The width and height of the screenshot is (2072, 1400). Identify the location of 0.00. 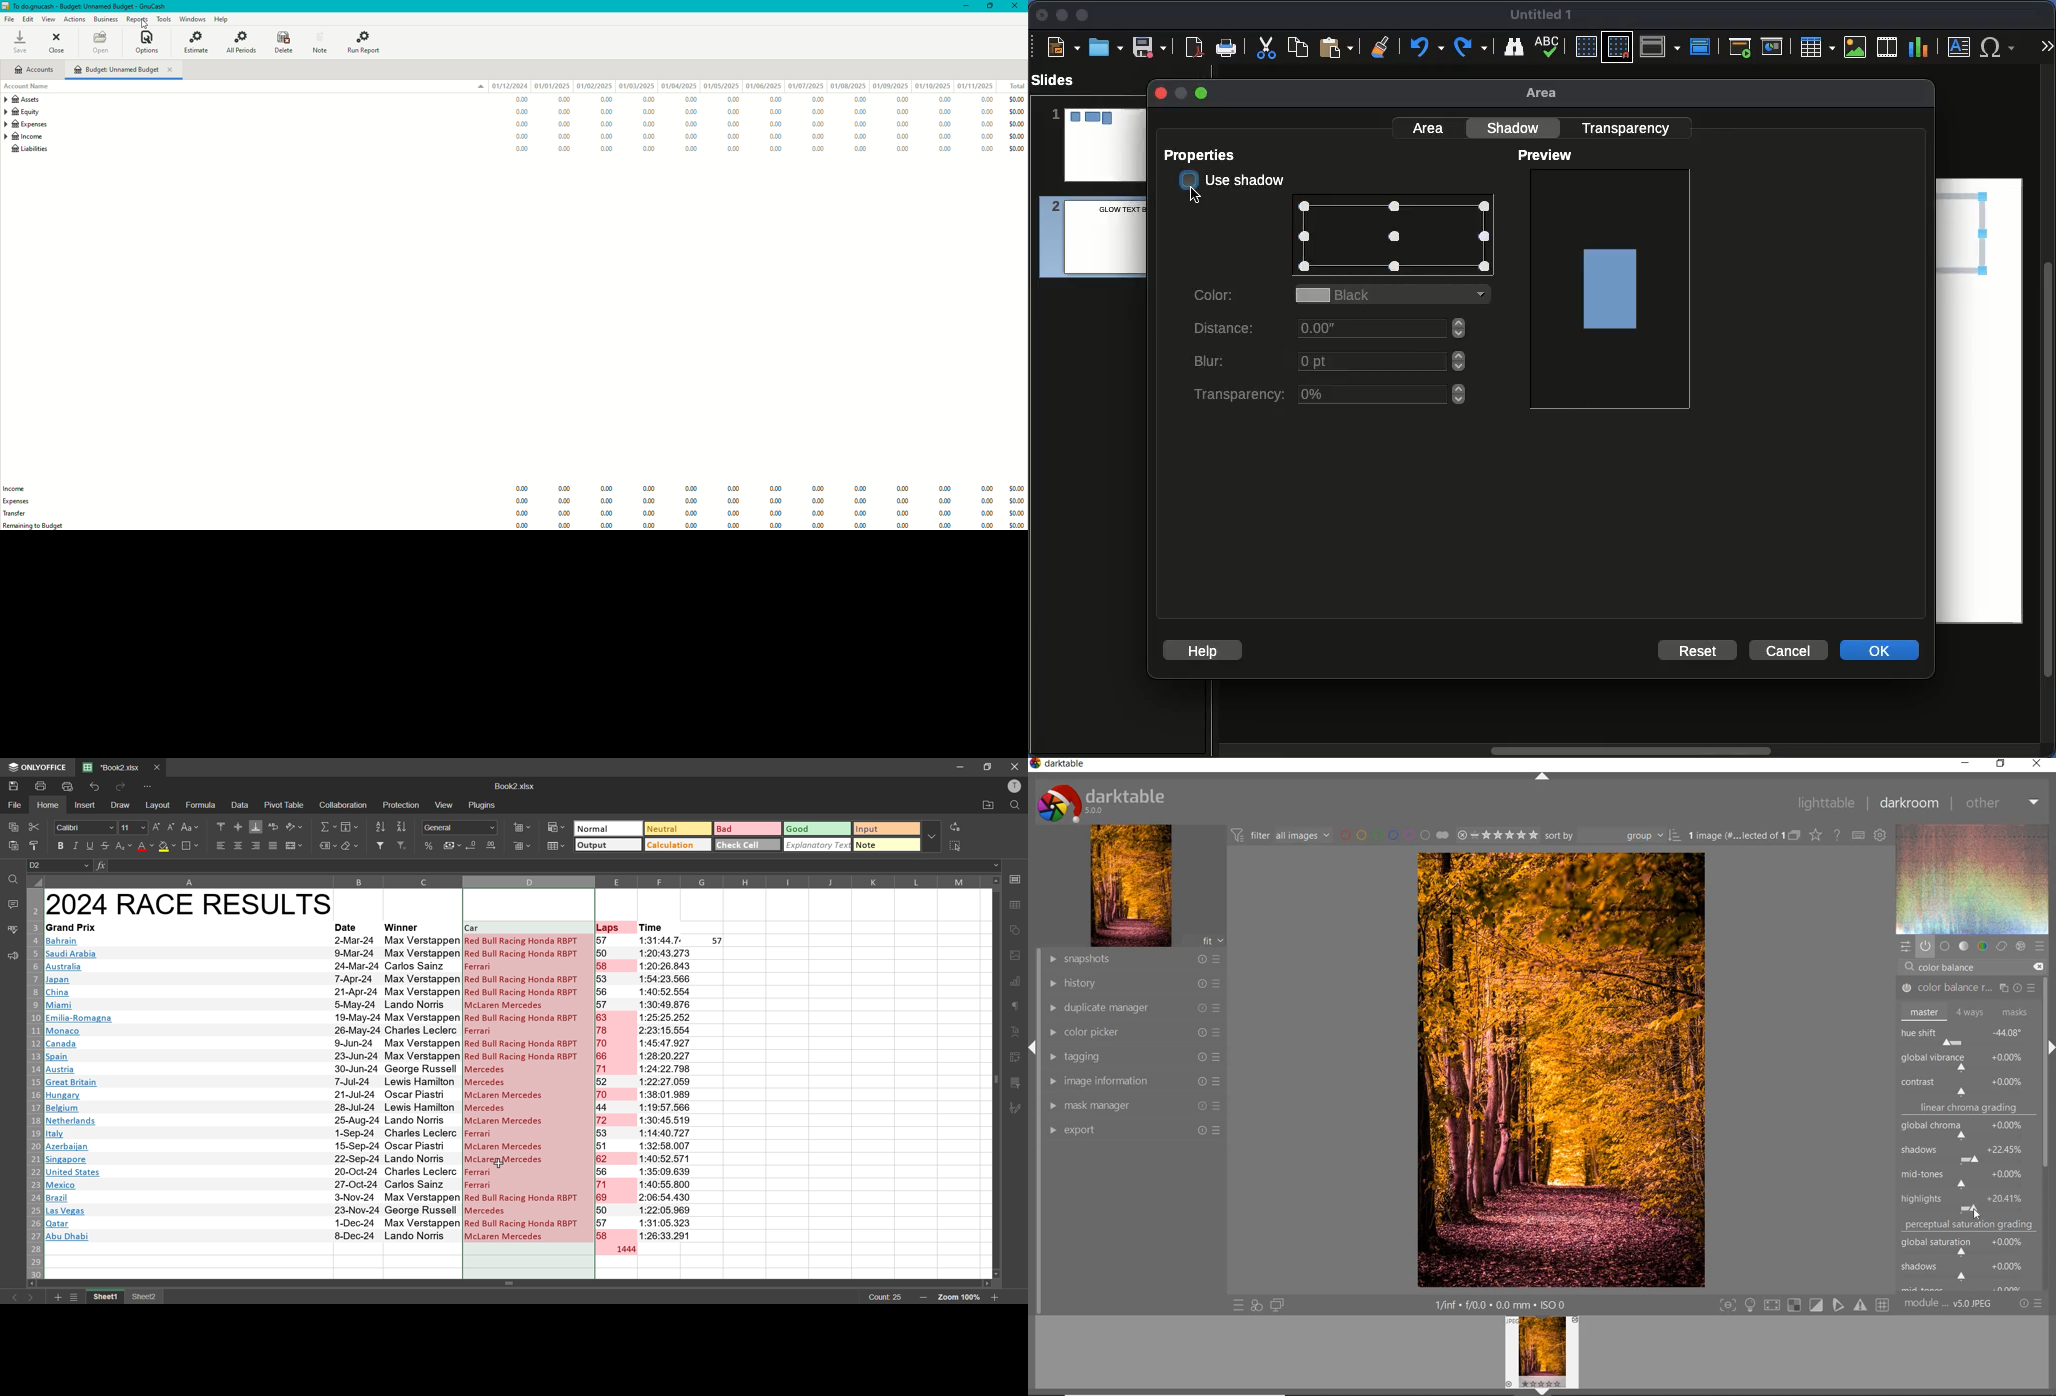
(818, 489).